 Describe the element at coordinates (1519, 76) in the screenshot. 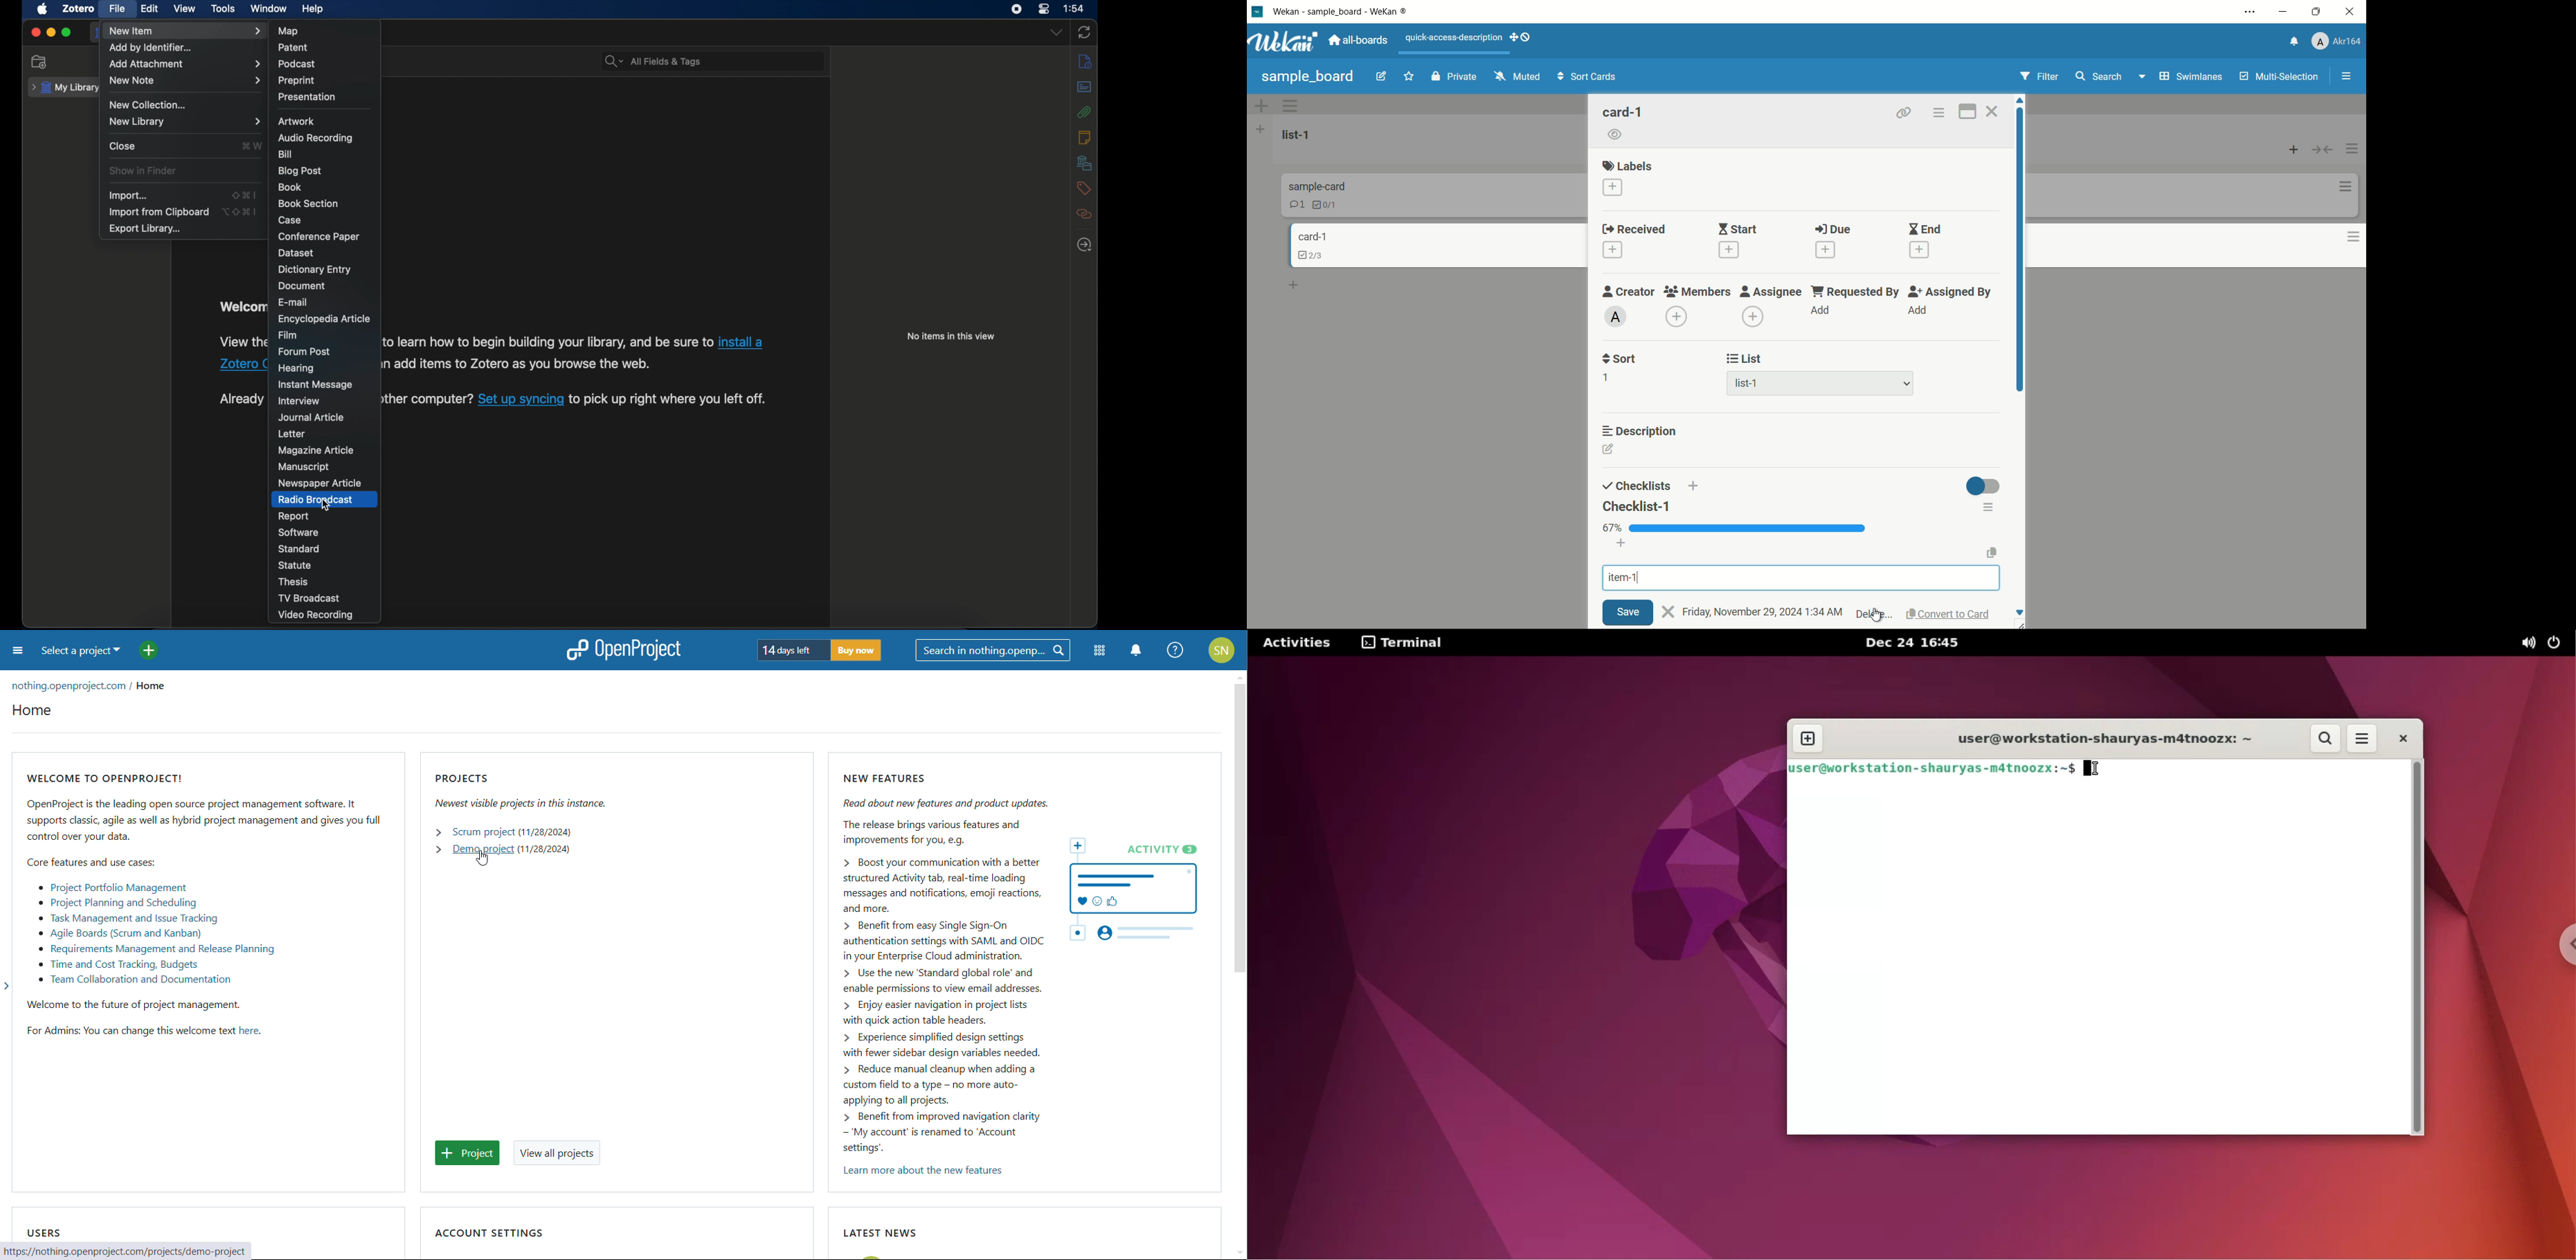

I see `muted` at that location.